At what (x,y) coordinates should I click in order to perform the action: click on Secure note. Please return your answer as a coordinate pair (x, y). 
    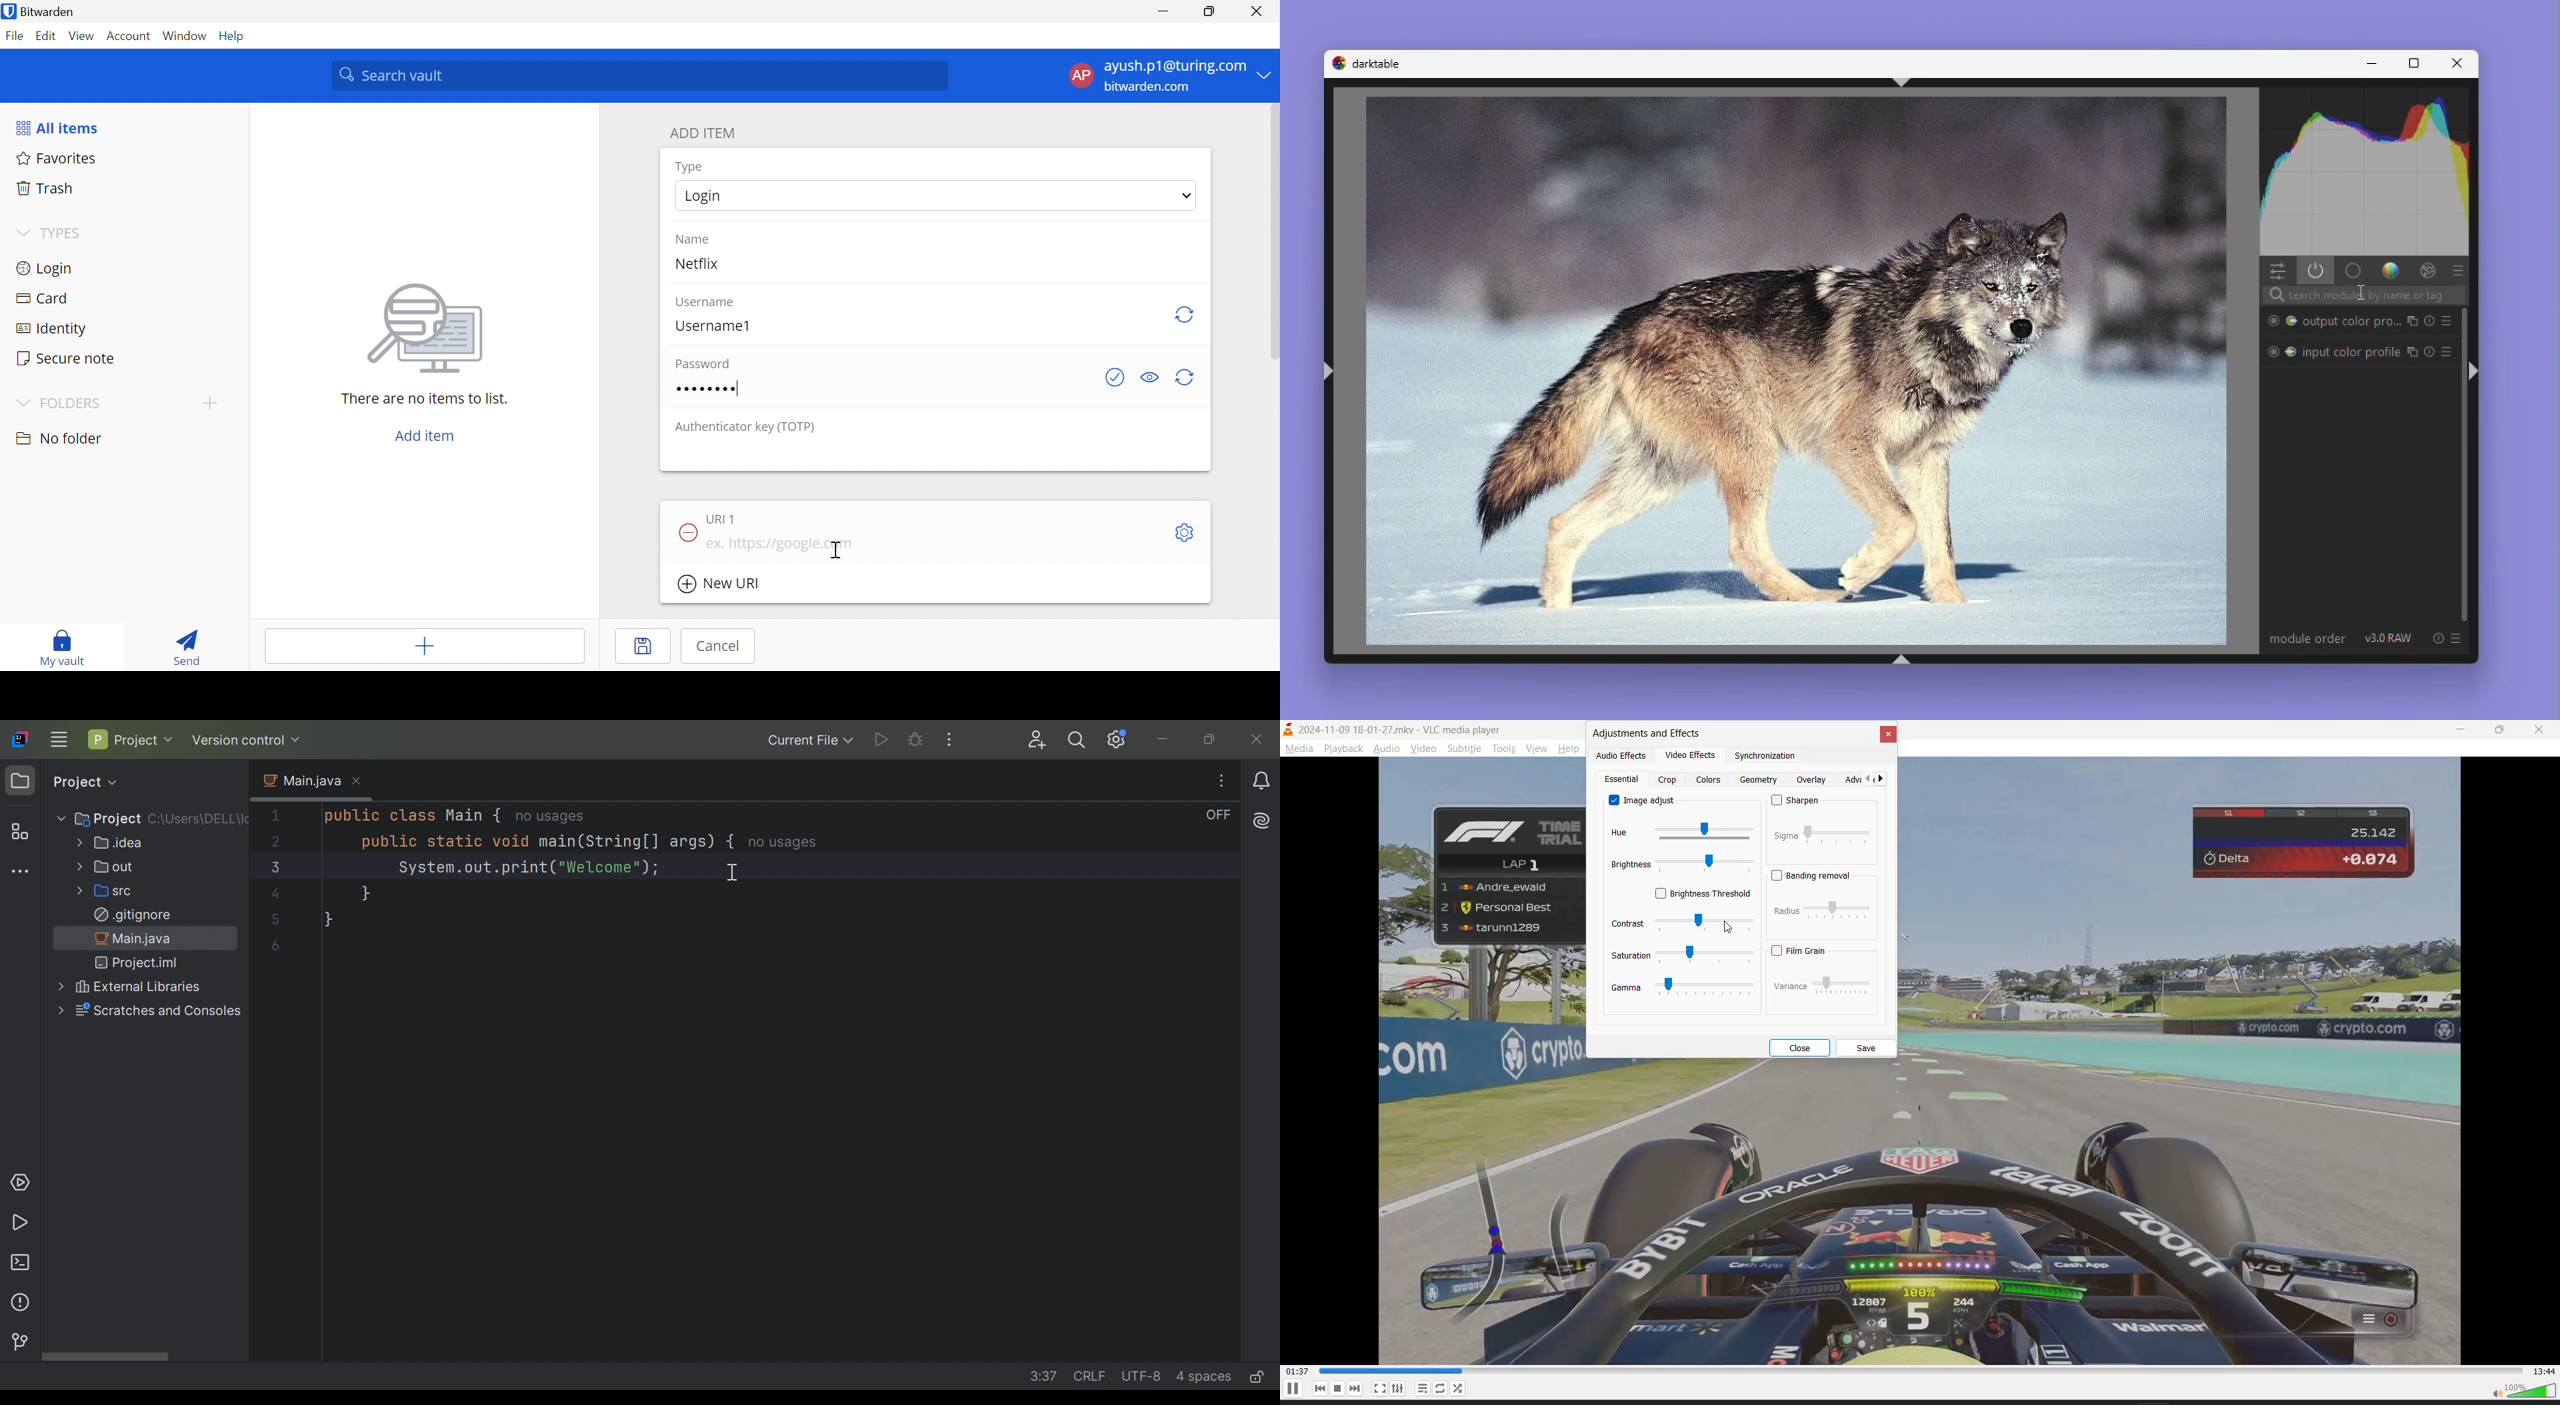
    Looking at the image, I should click on (67, 357).